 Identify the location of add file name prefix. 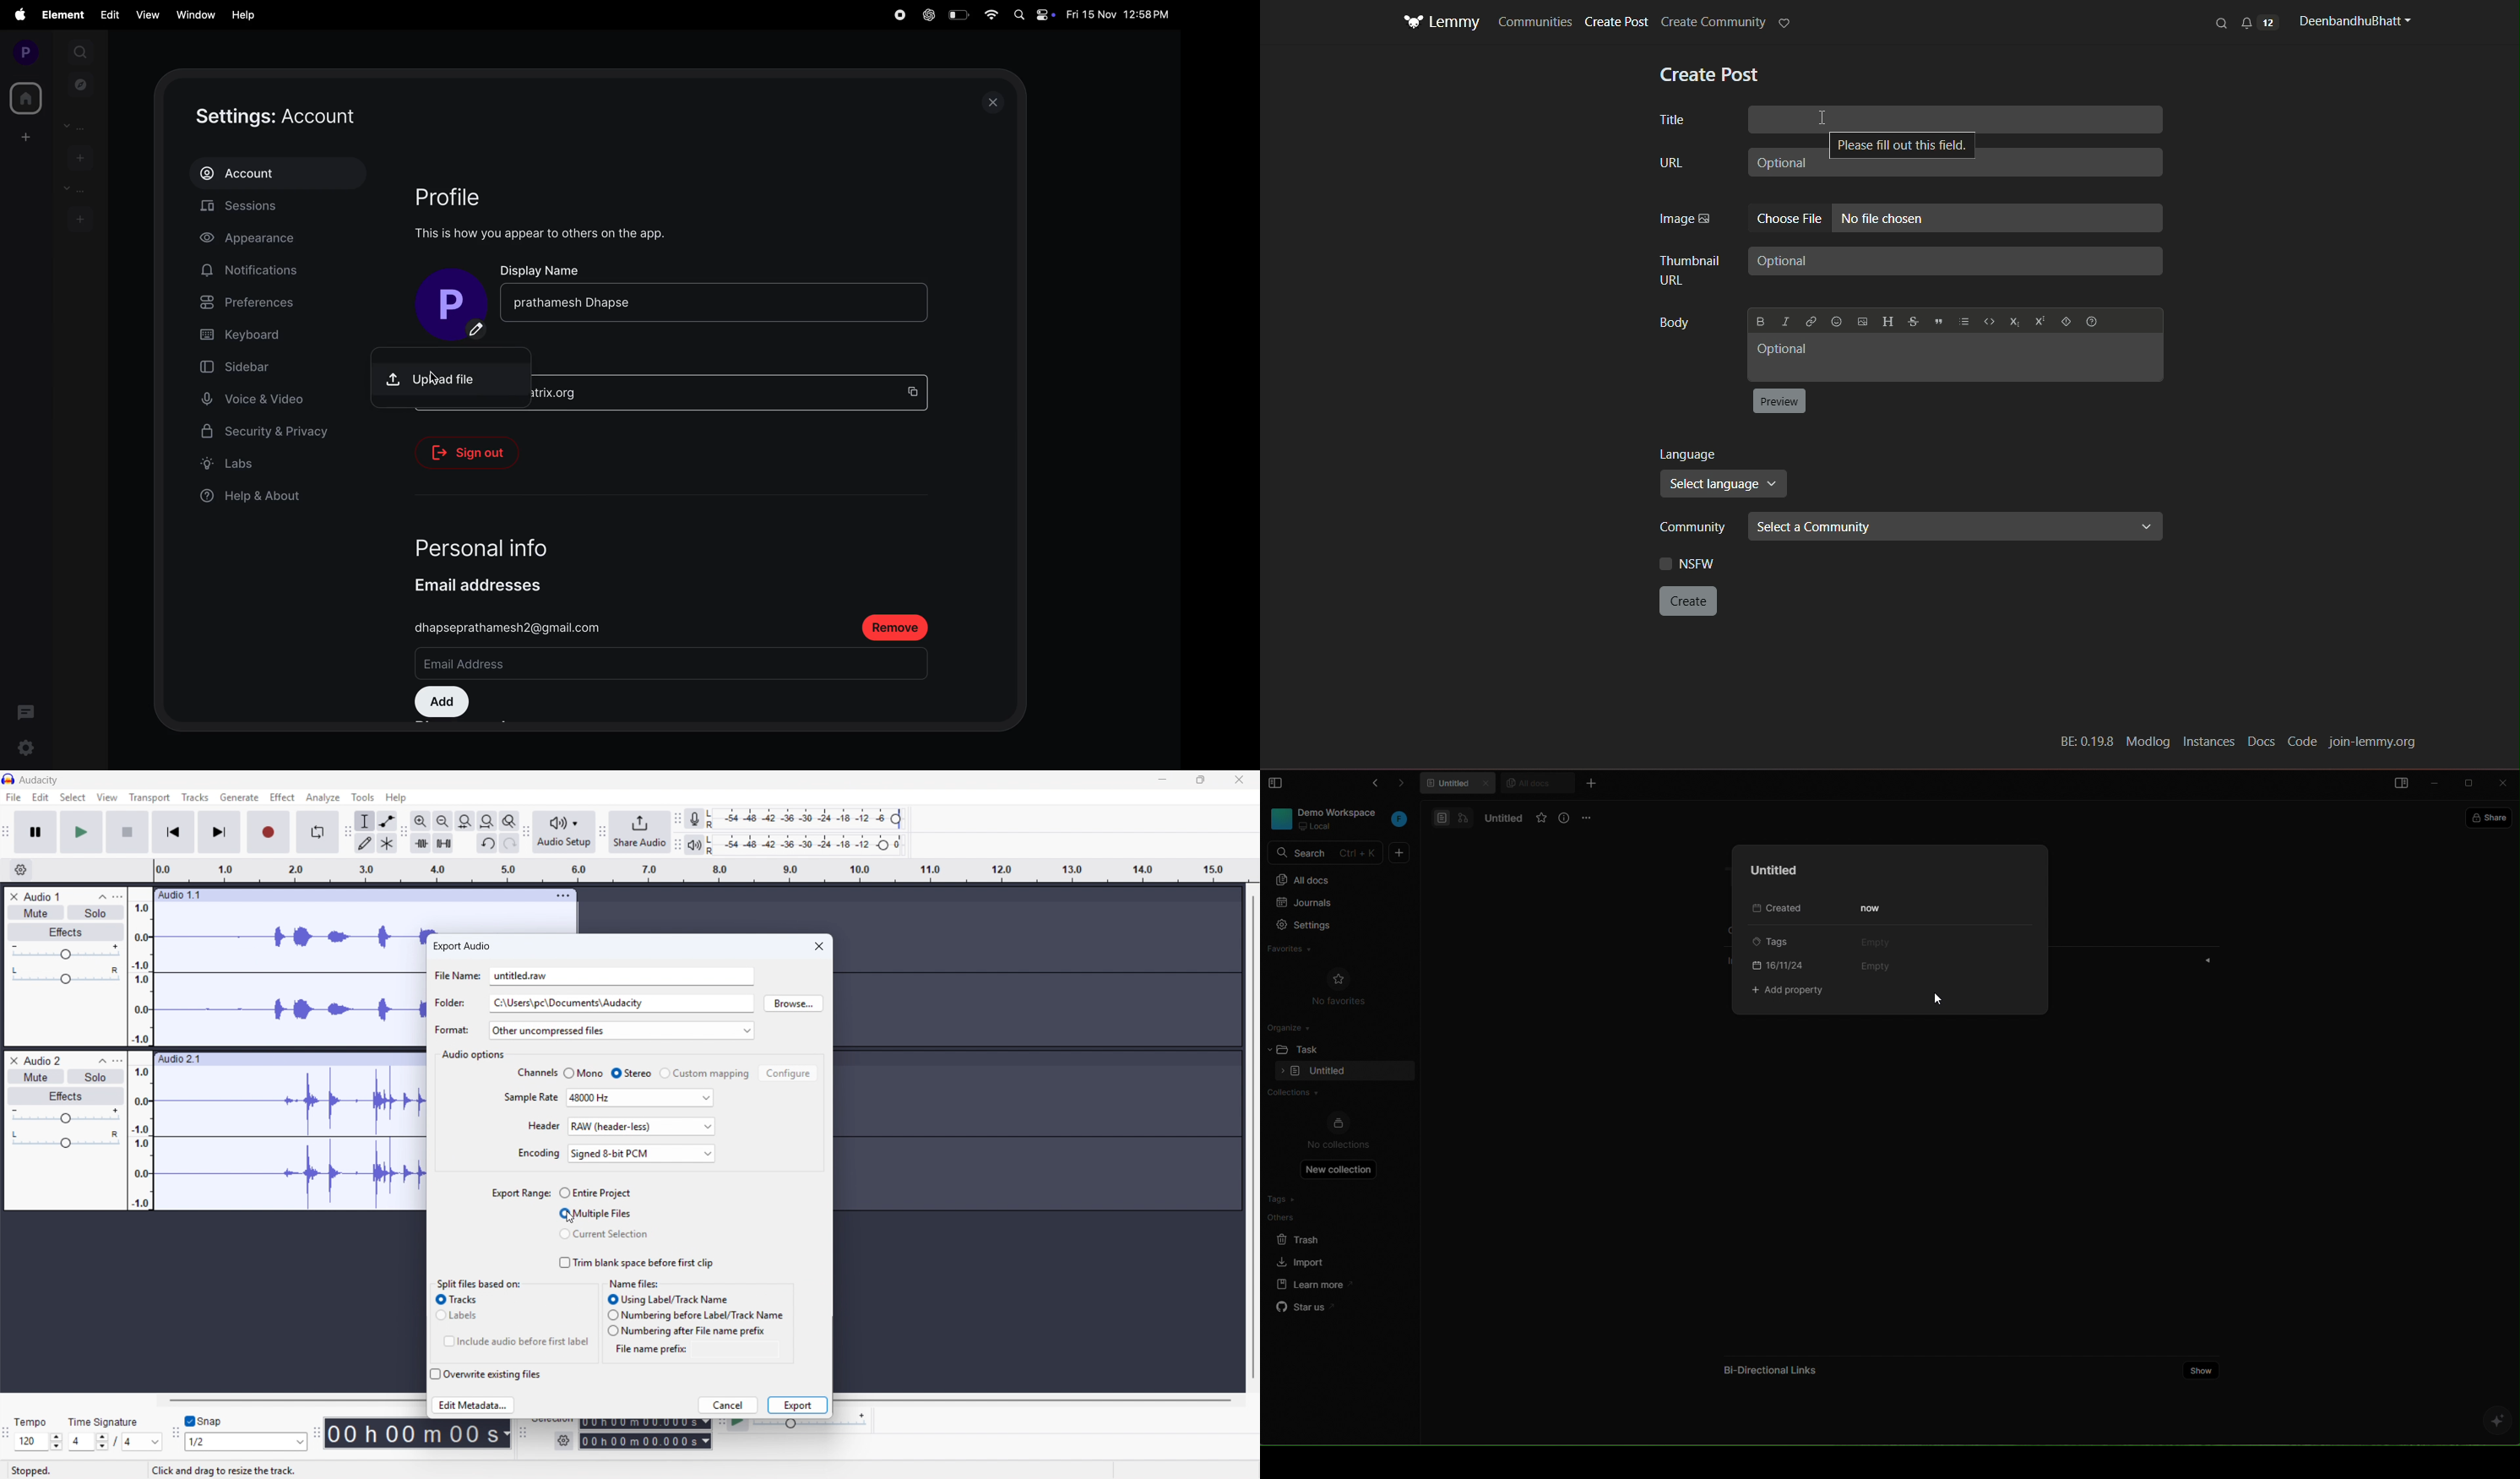
(730, 1349).